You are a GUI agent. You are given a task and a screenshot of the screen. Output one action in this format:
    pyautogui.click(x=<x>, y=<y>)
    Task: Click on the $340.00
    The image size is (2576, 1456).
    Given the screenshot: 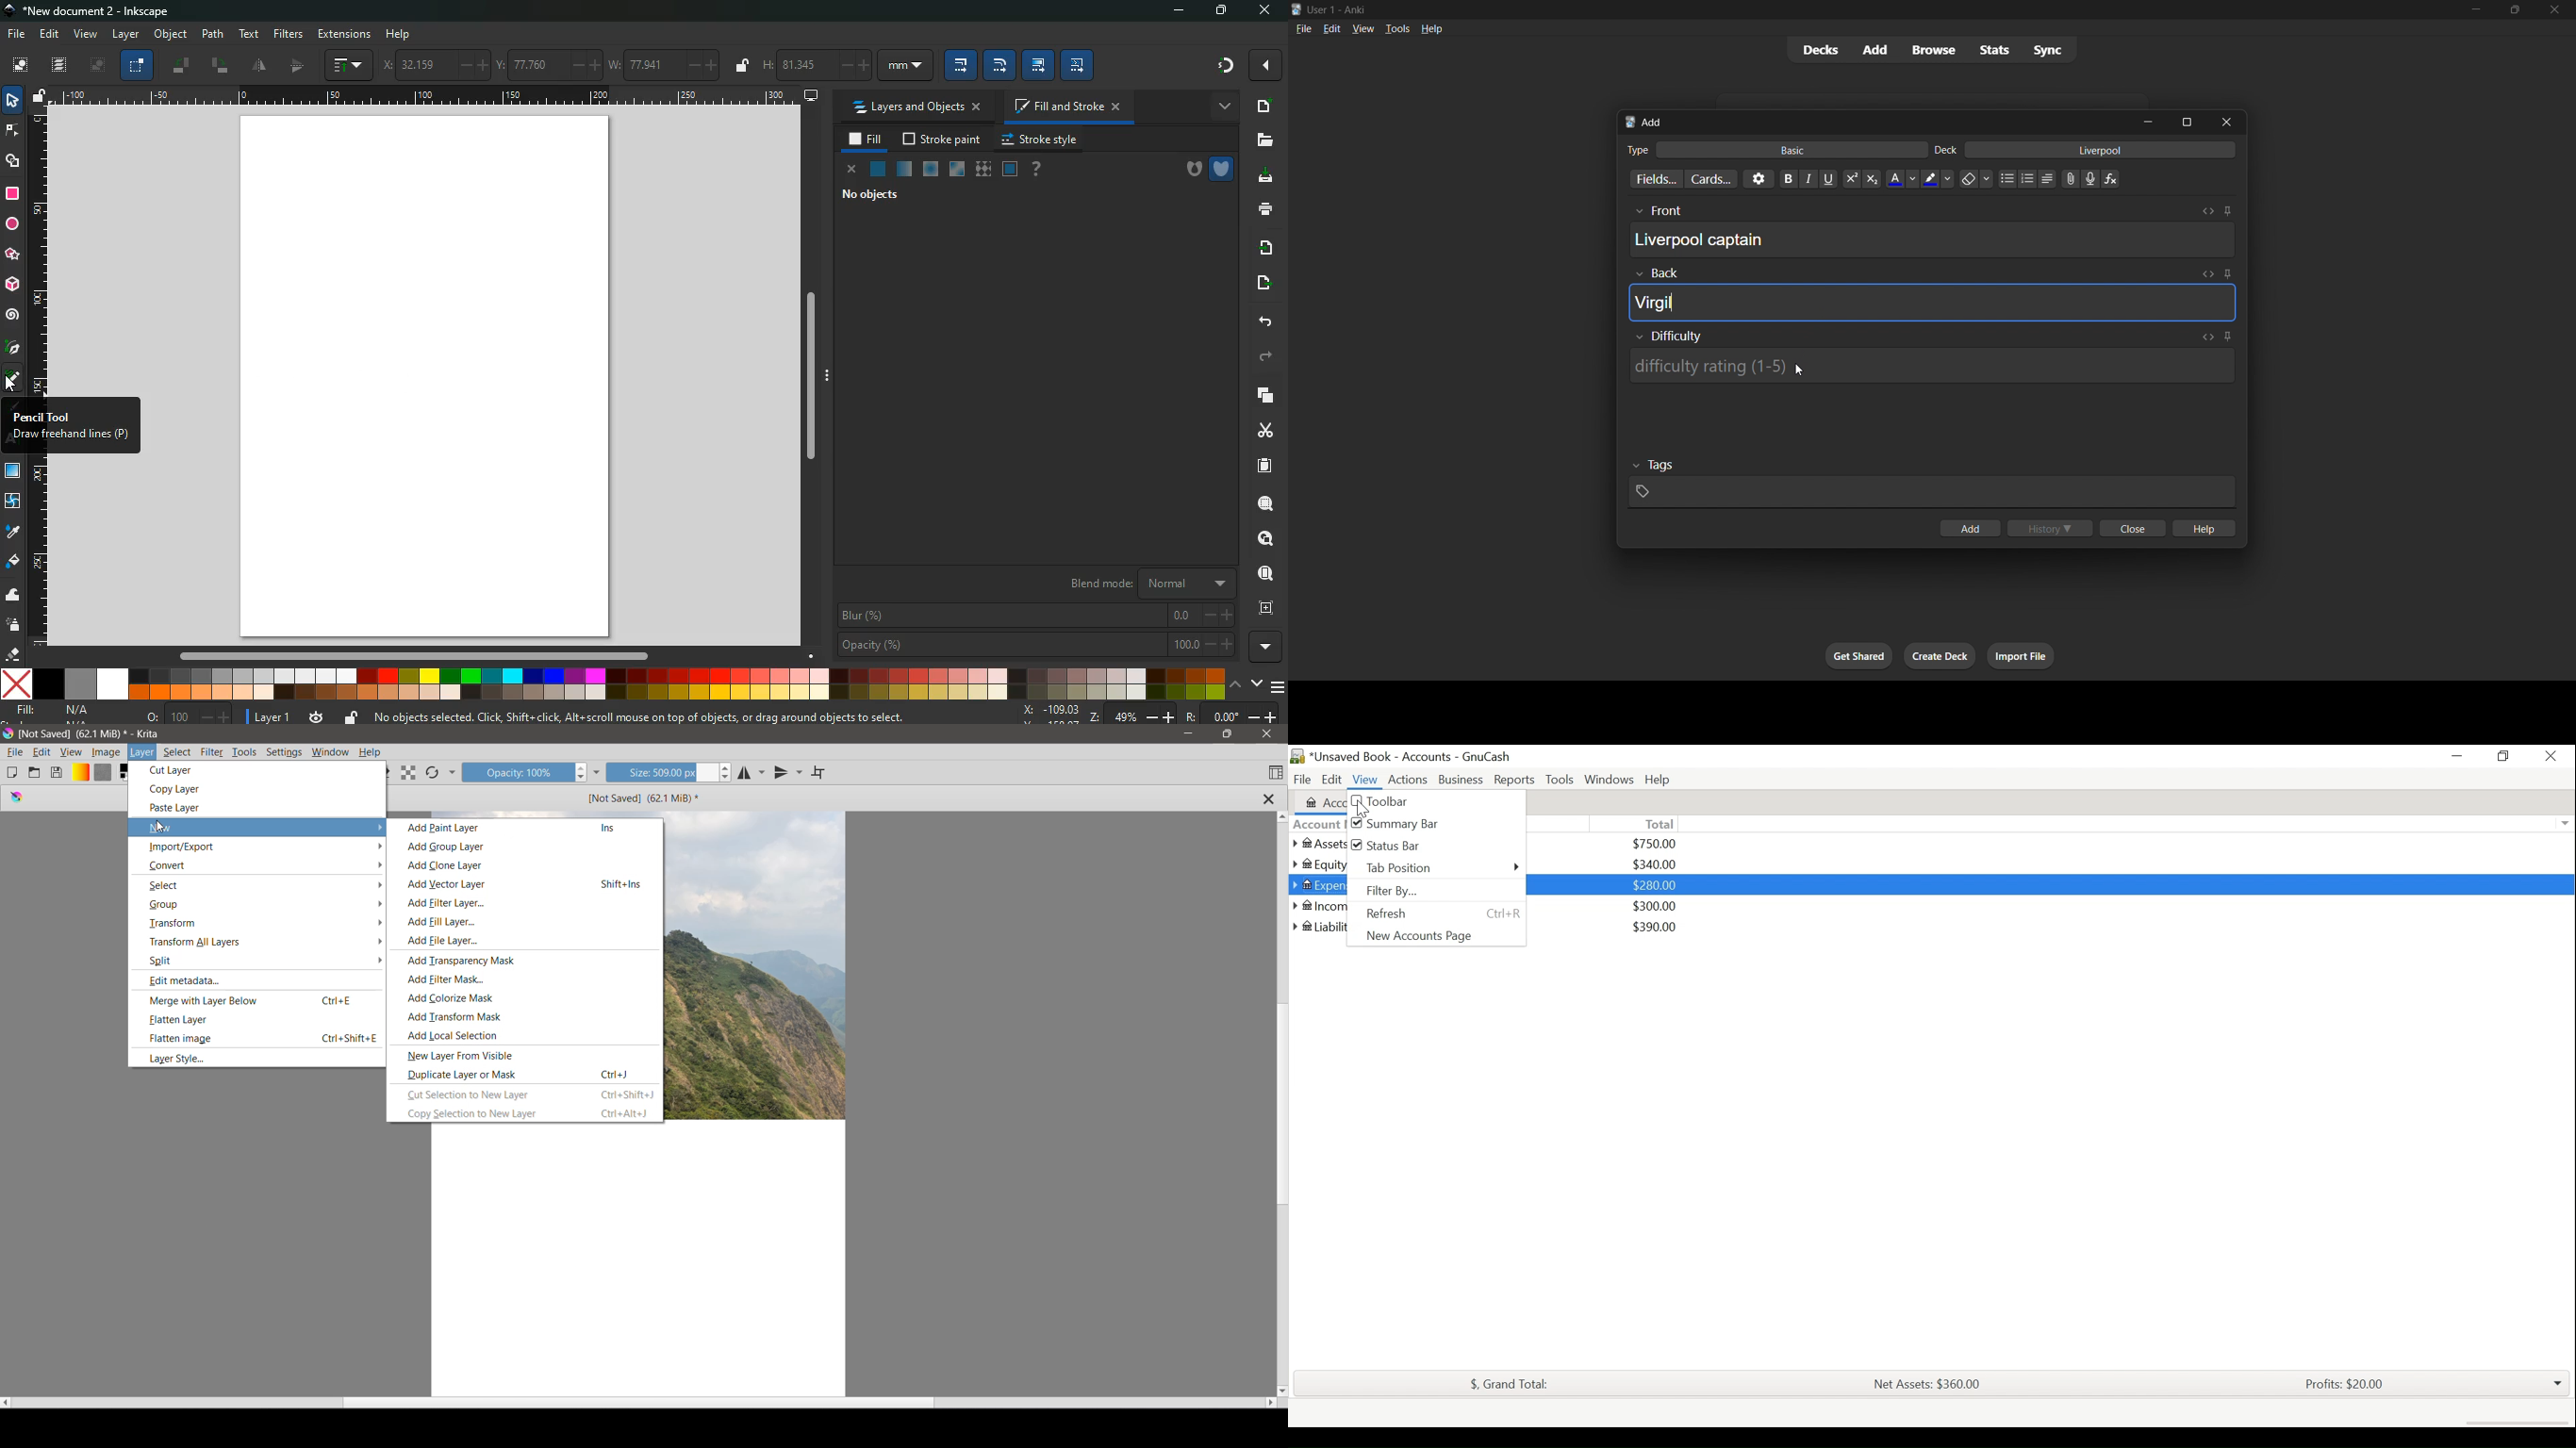 What is the action you would take?
    pyautogui.click(x=1655, y=863)
    